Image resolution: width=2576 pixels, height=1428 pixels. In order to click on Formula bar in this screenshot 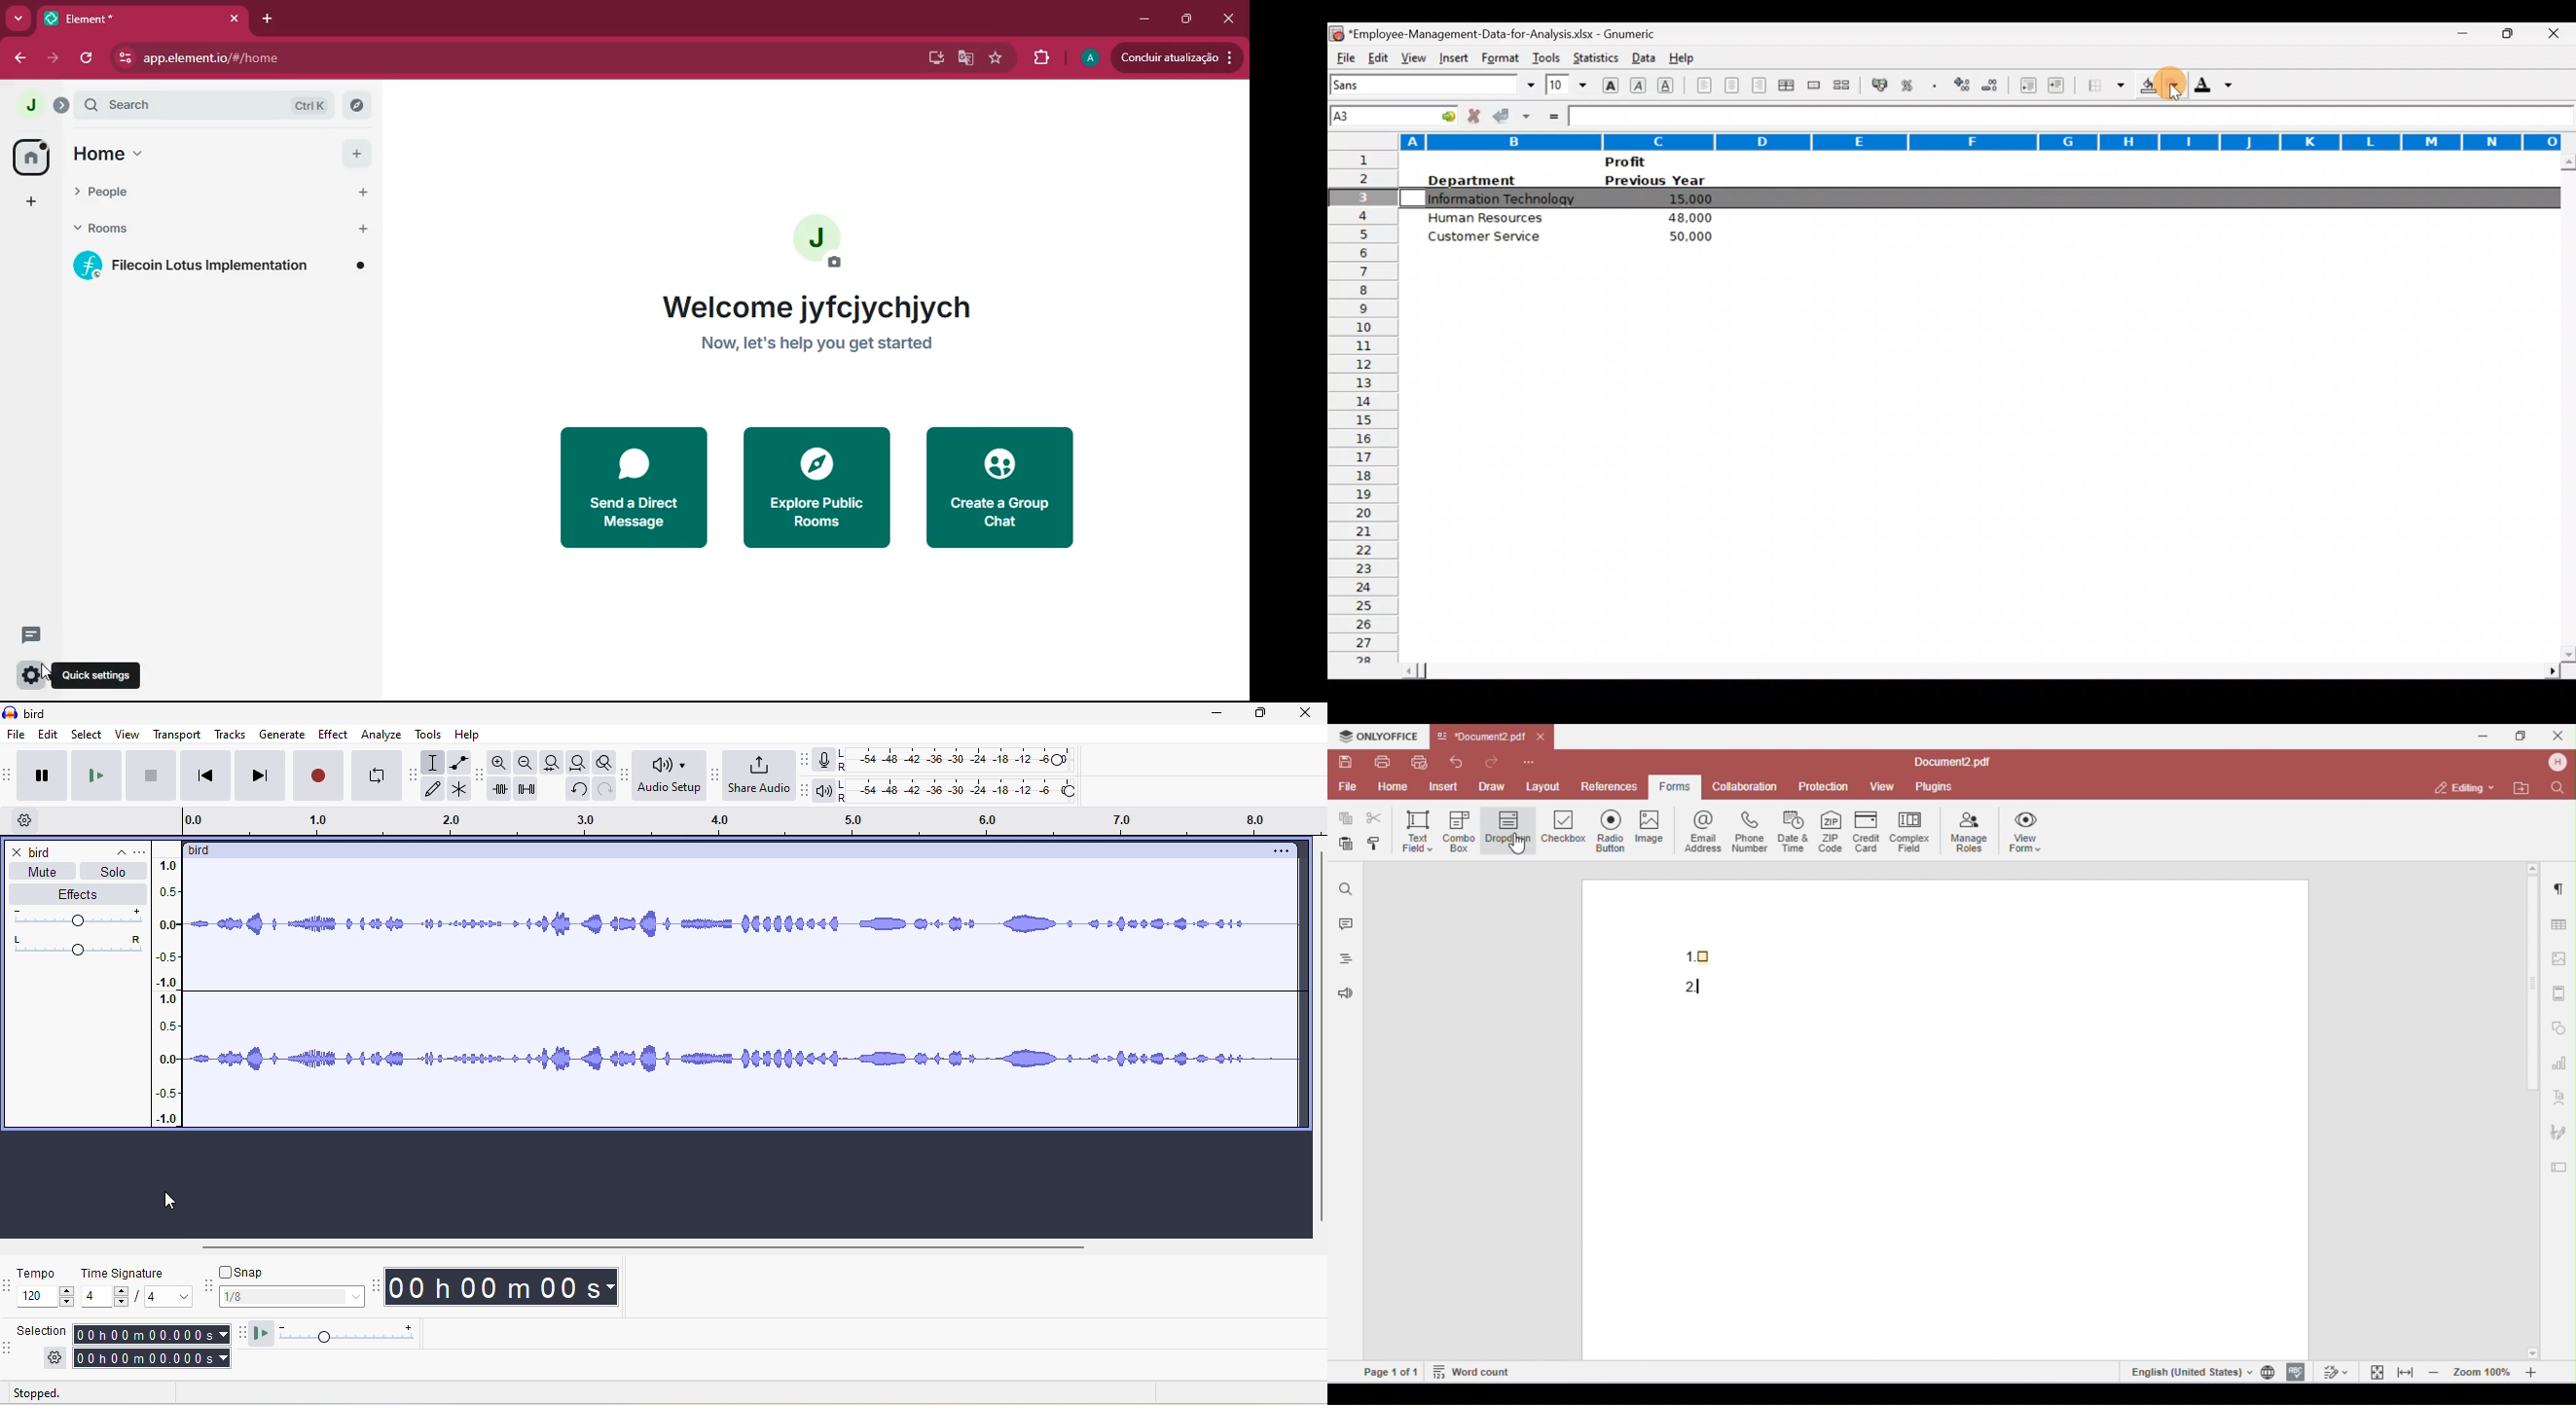, I will do `click(2072, 117)`.